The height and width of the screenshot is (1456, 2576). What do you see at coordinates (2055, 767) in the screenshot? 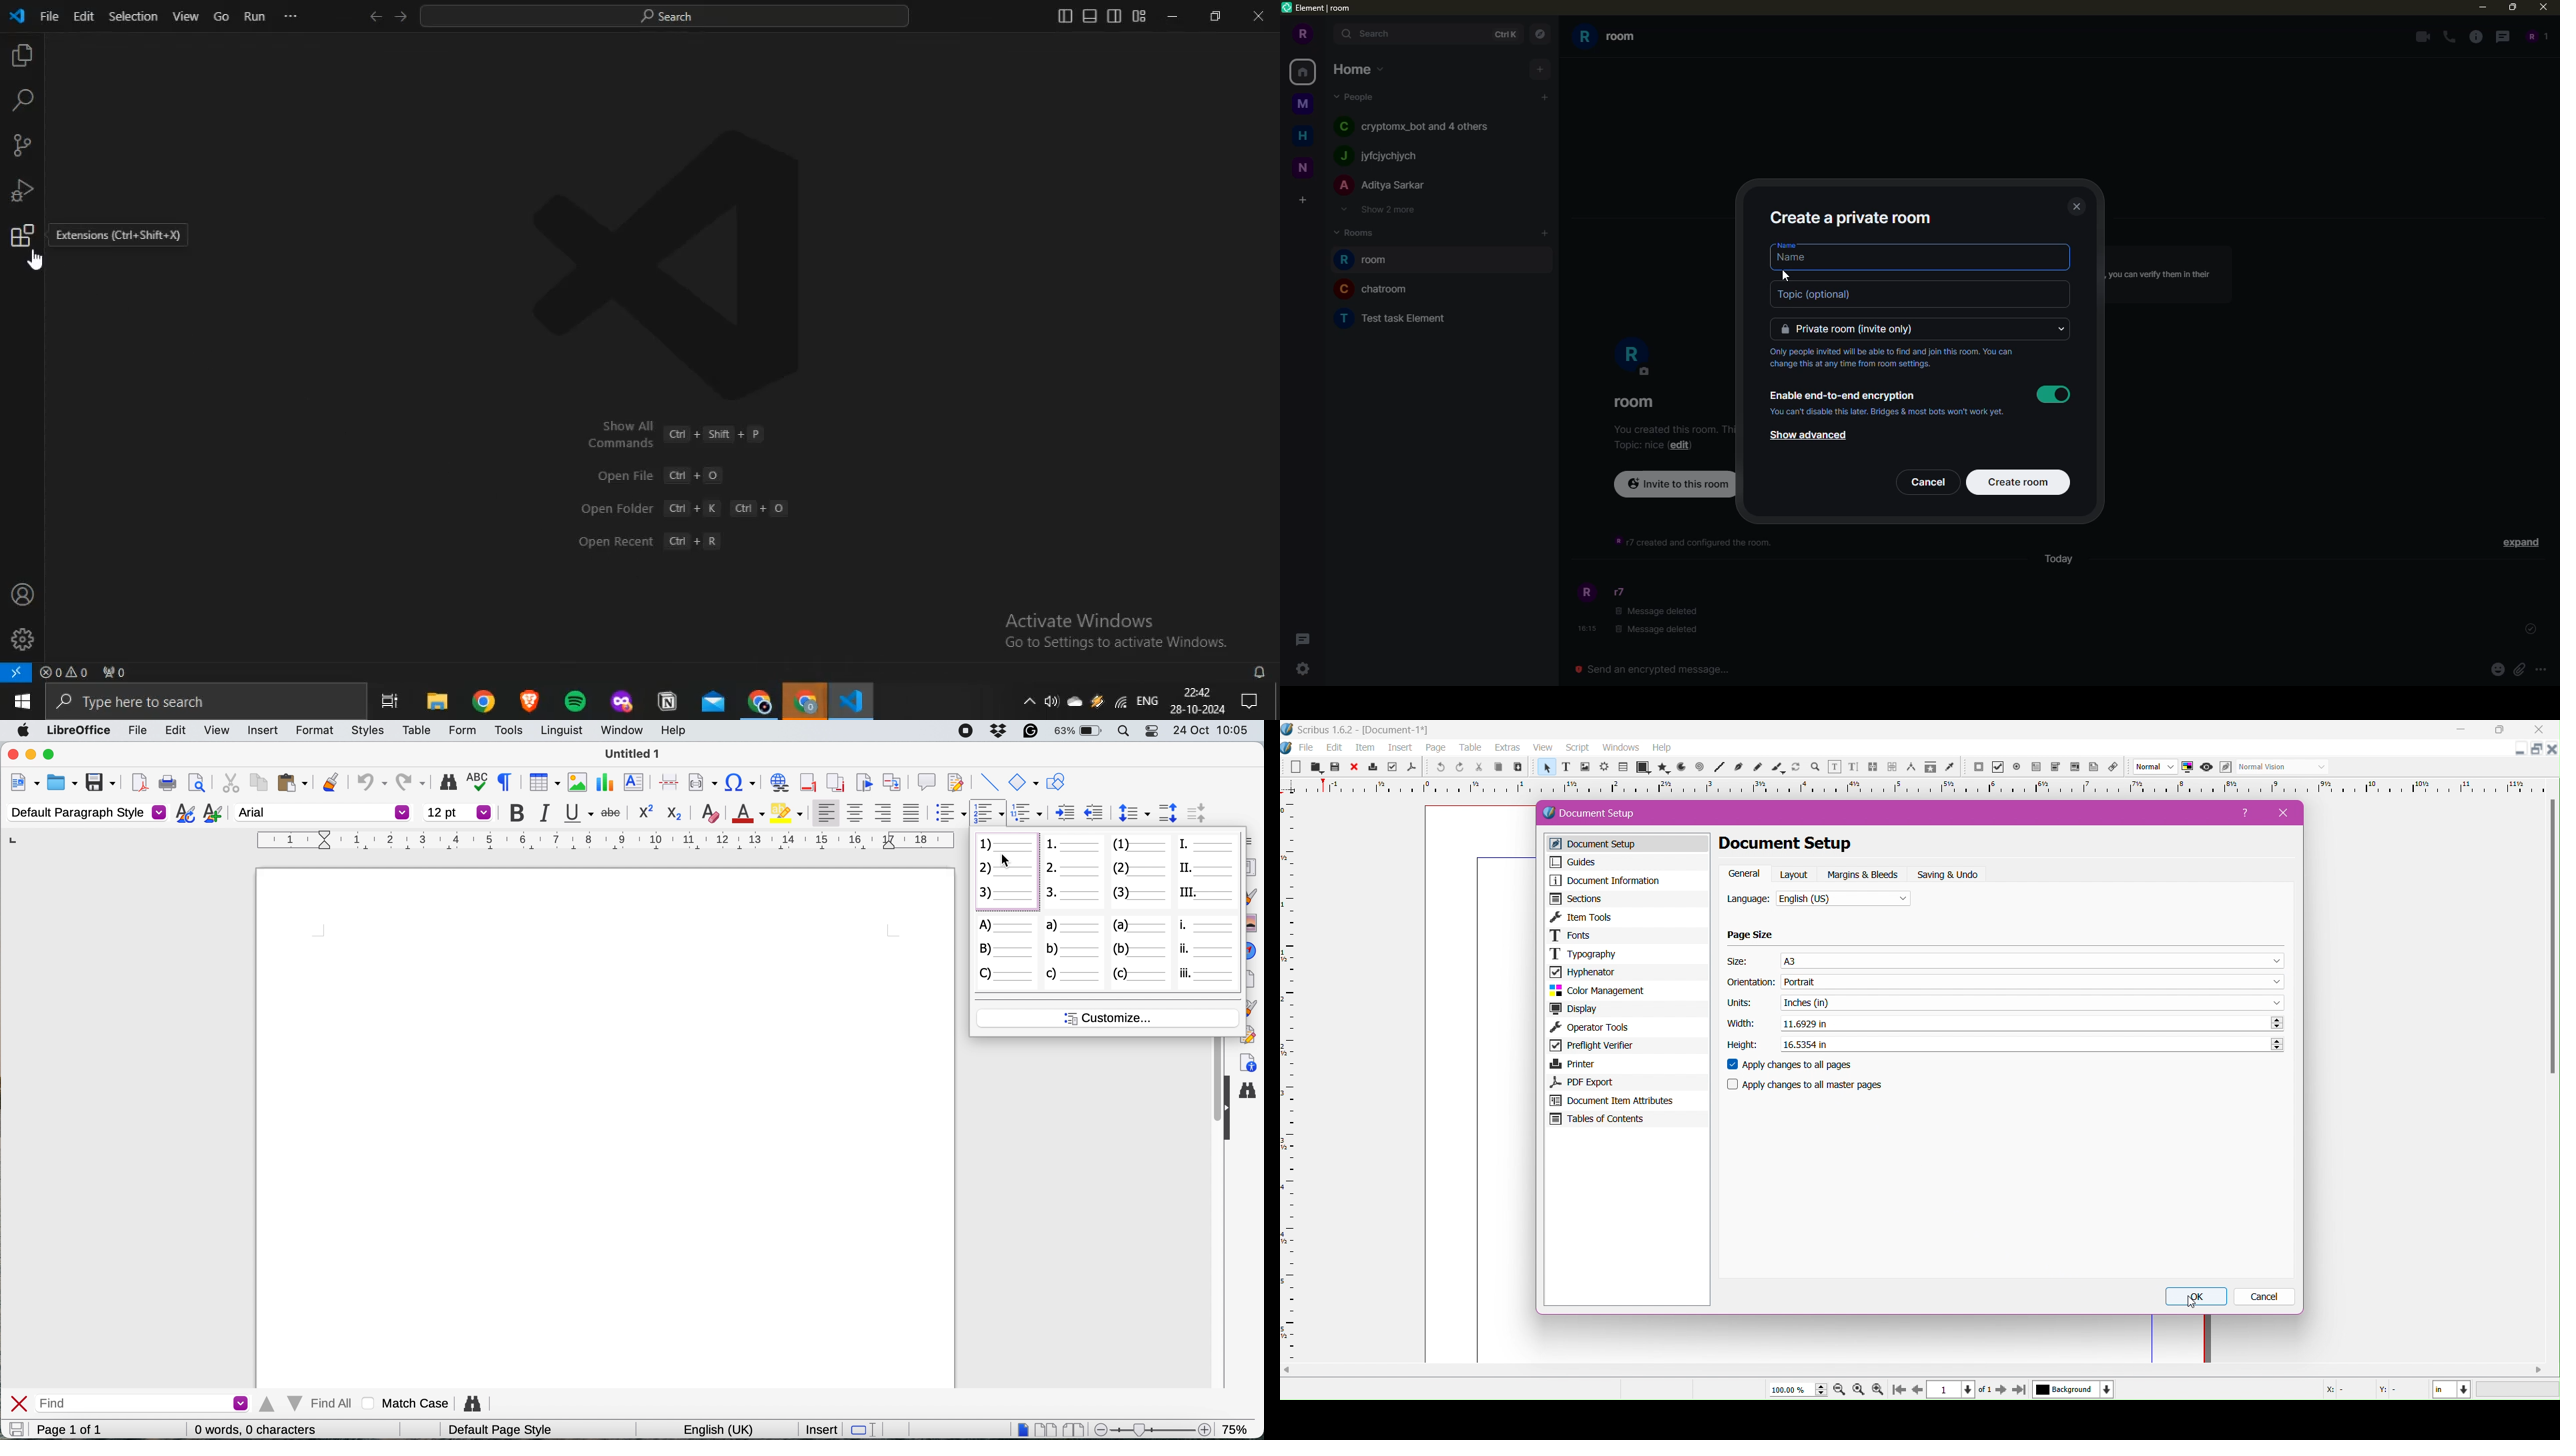
I see `pdf list box` at bounding box center [2055, 767].